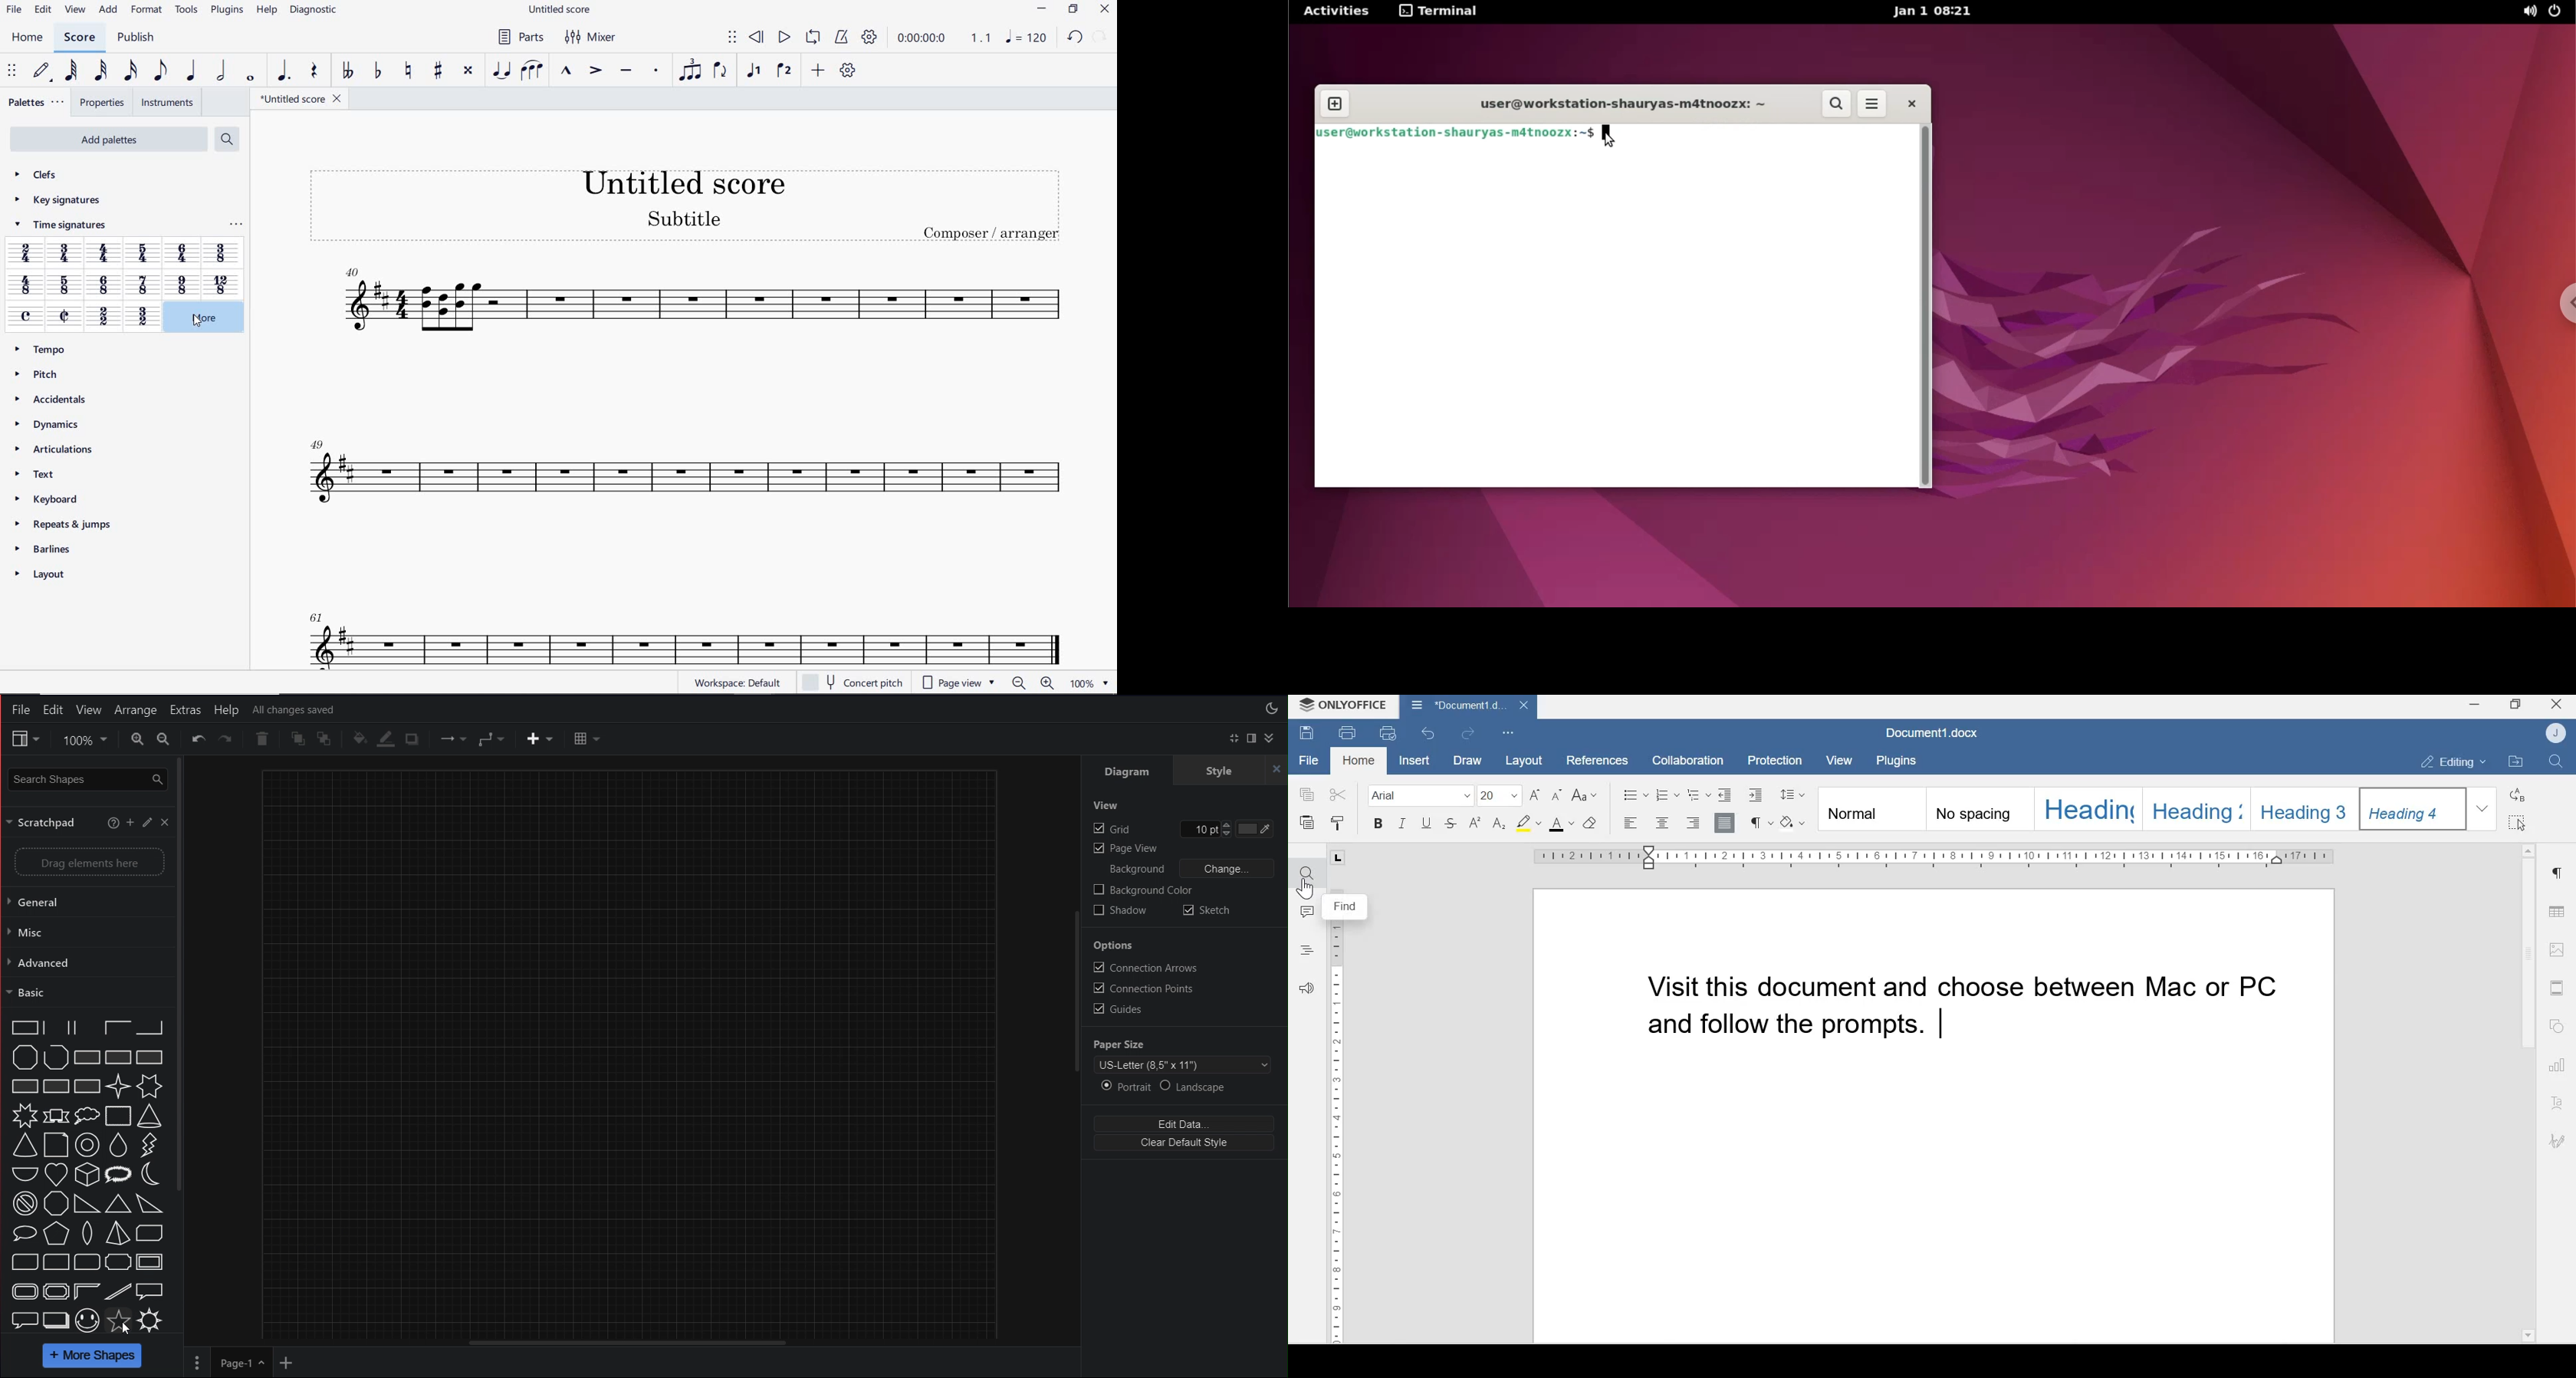 This screenshot has height=1400, width=2576. I want to click on Line color, so click(386, 739).